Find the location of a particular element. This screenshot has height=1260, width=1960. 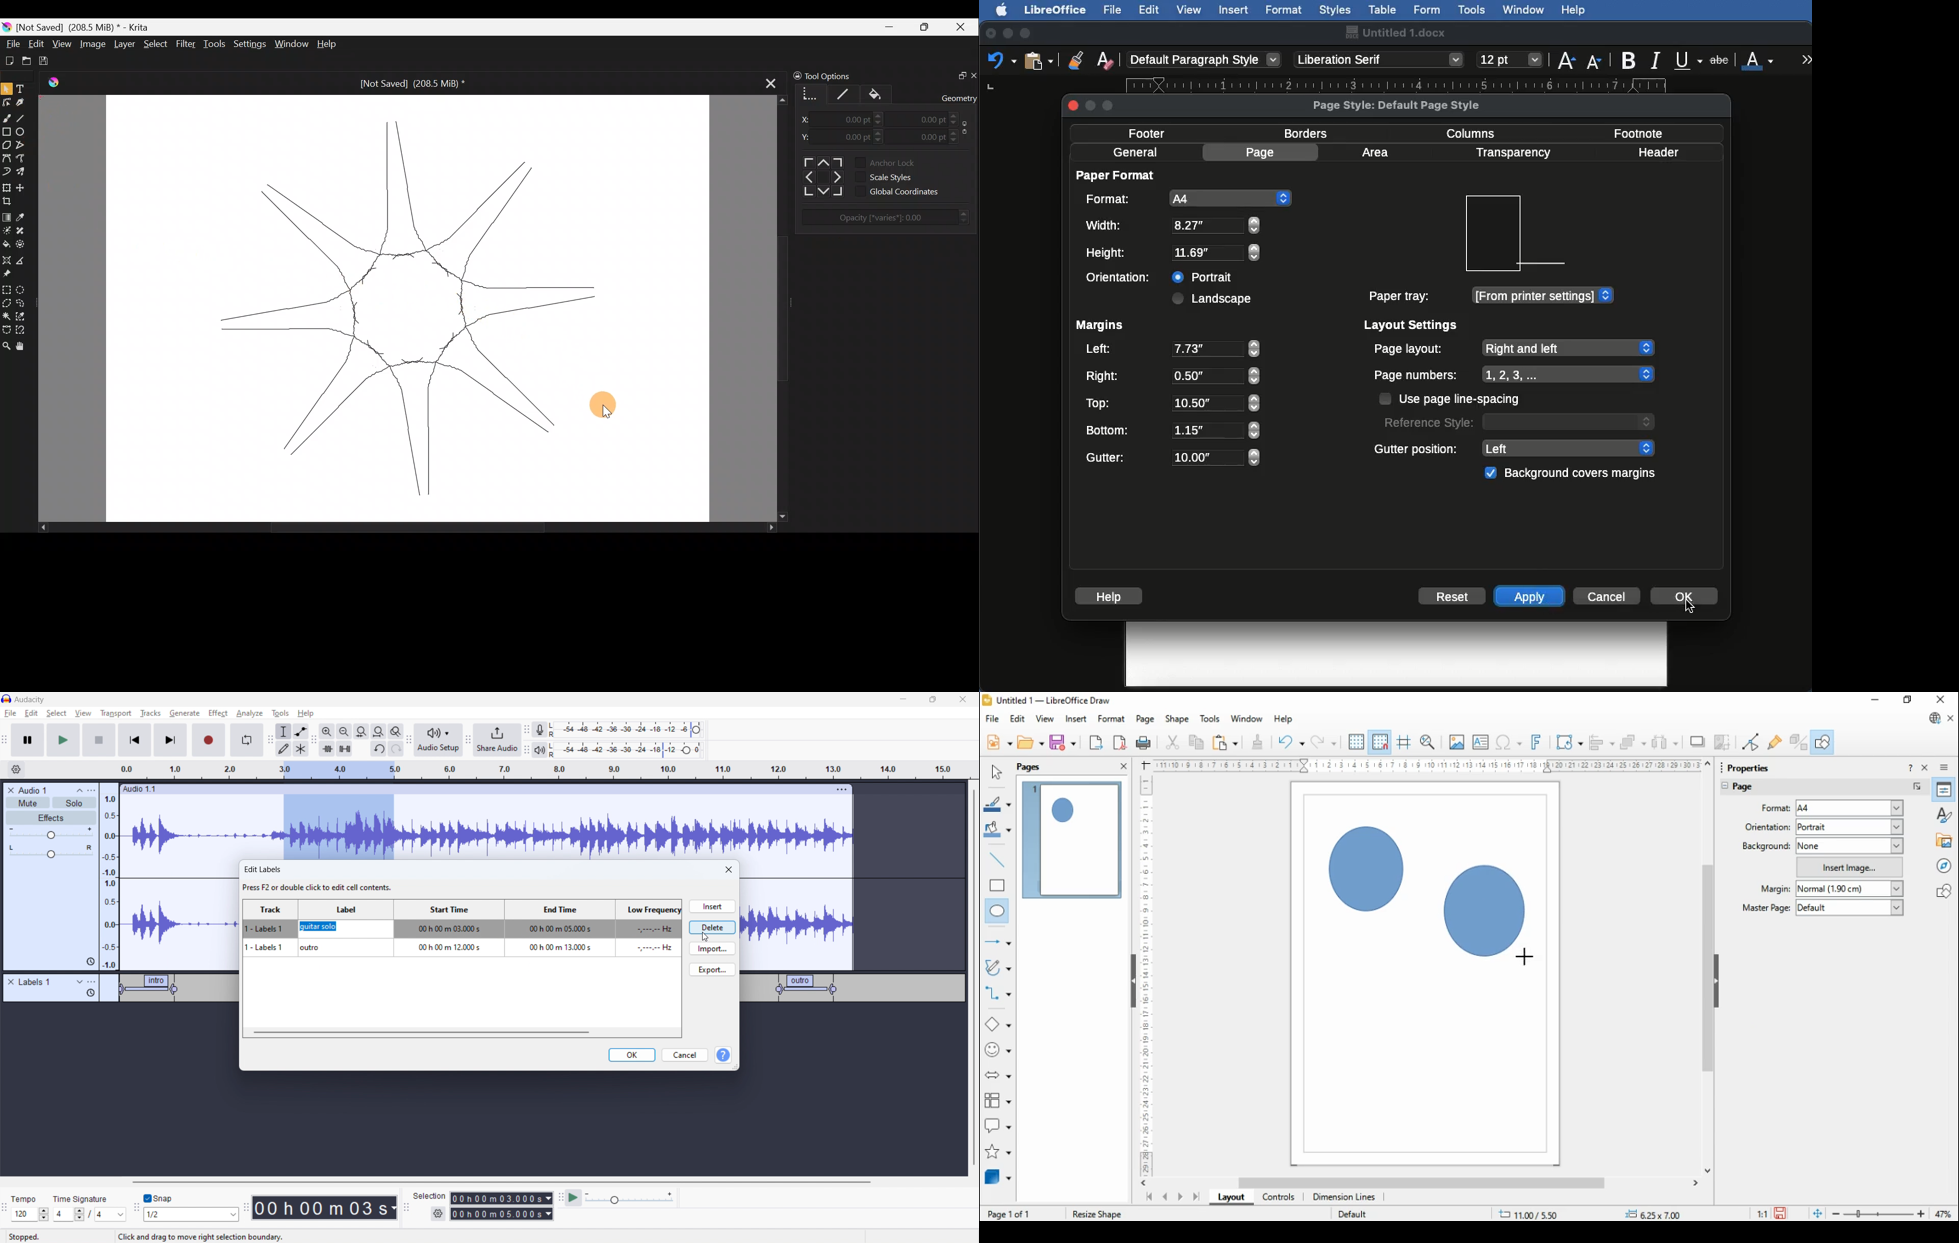

Click and drag to move right selection boundary. is located at coordinates (201, 1237).